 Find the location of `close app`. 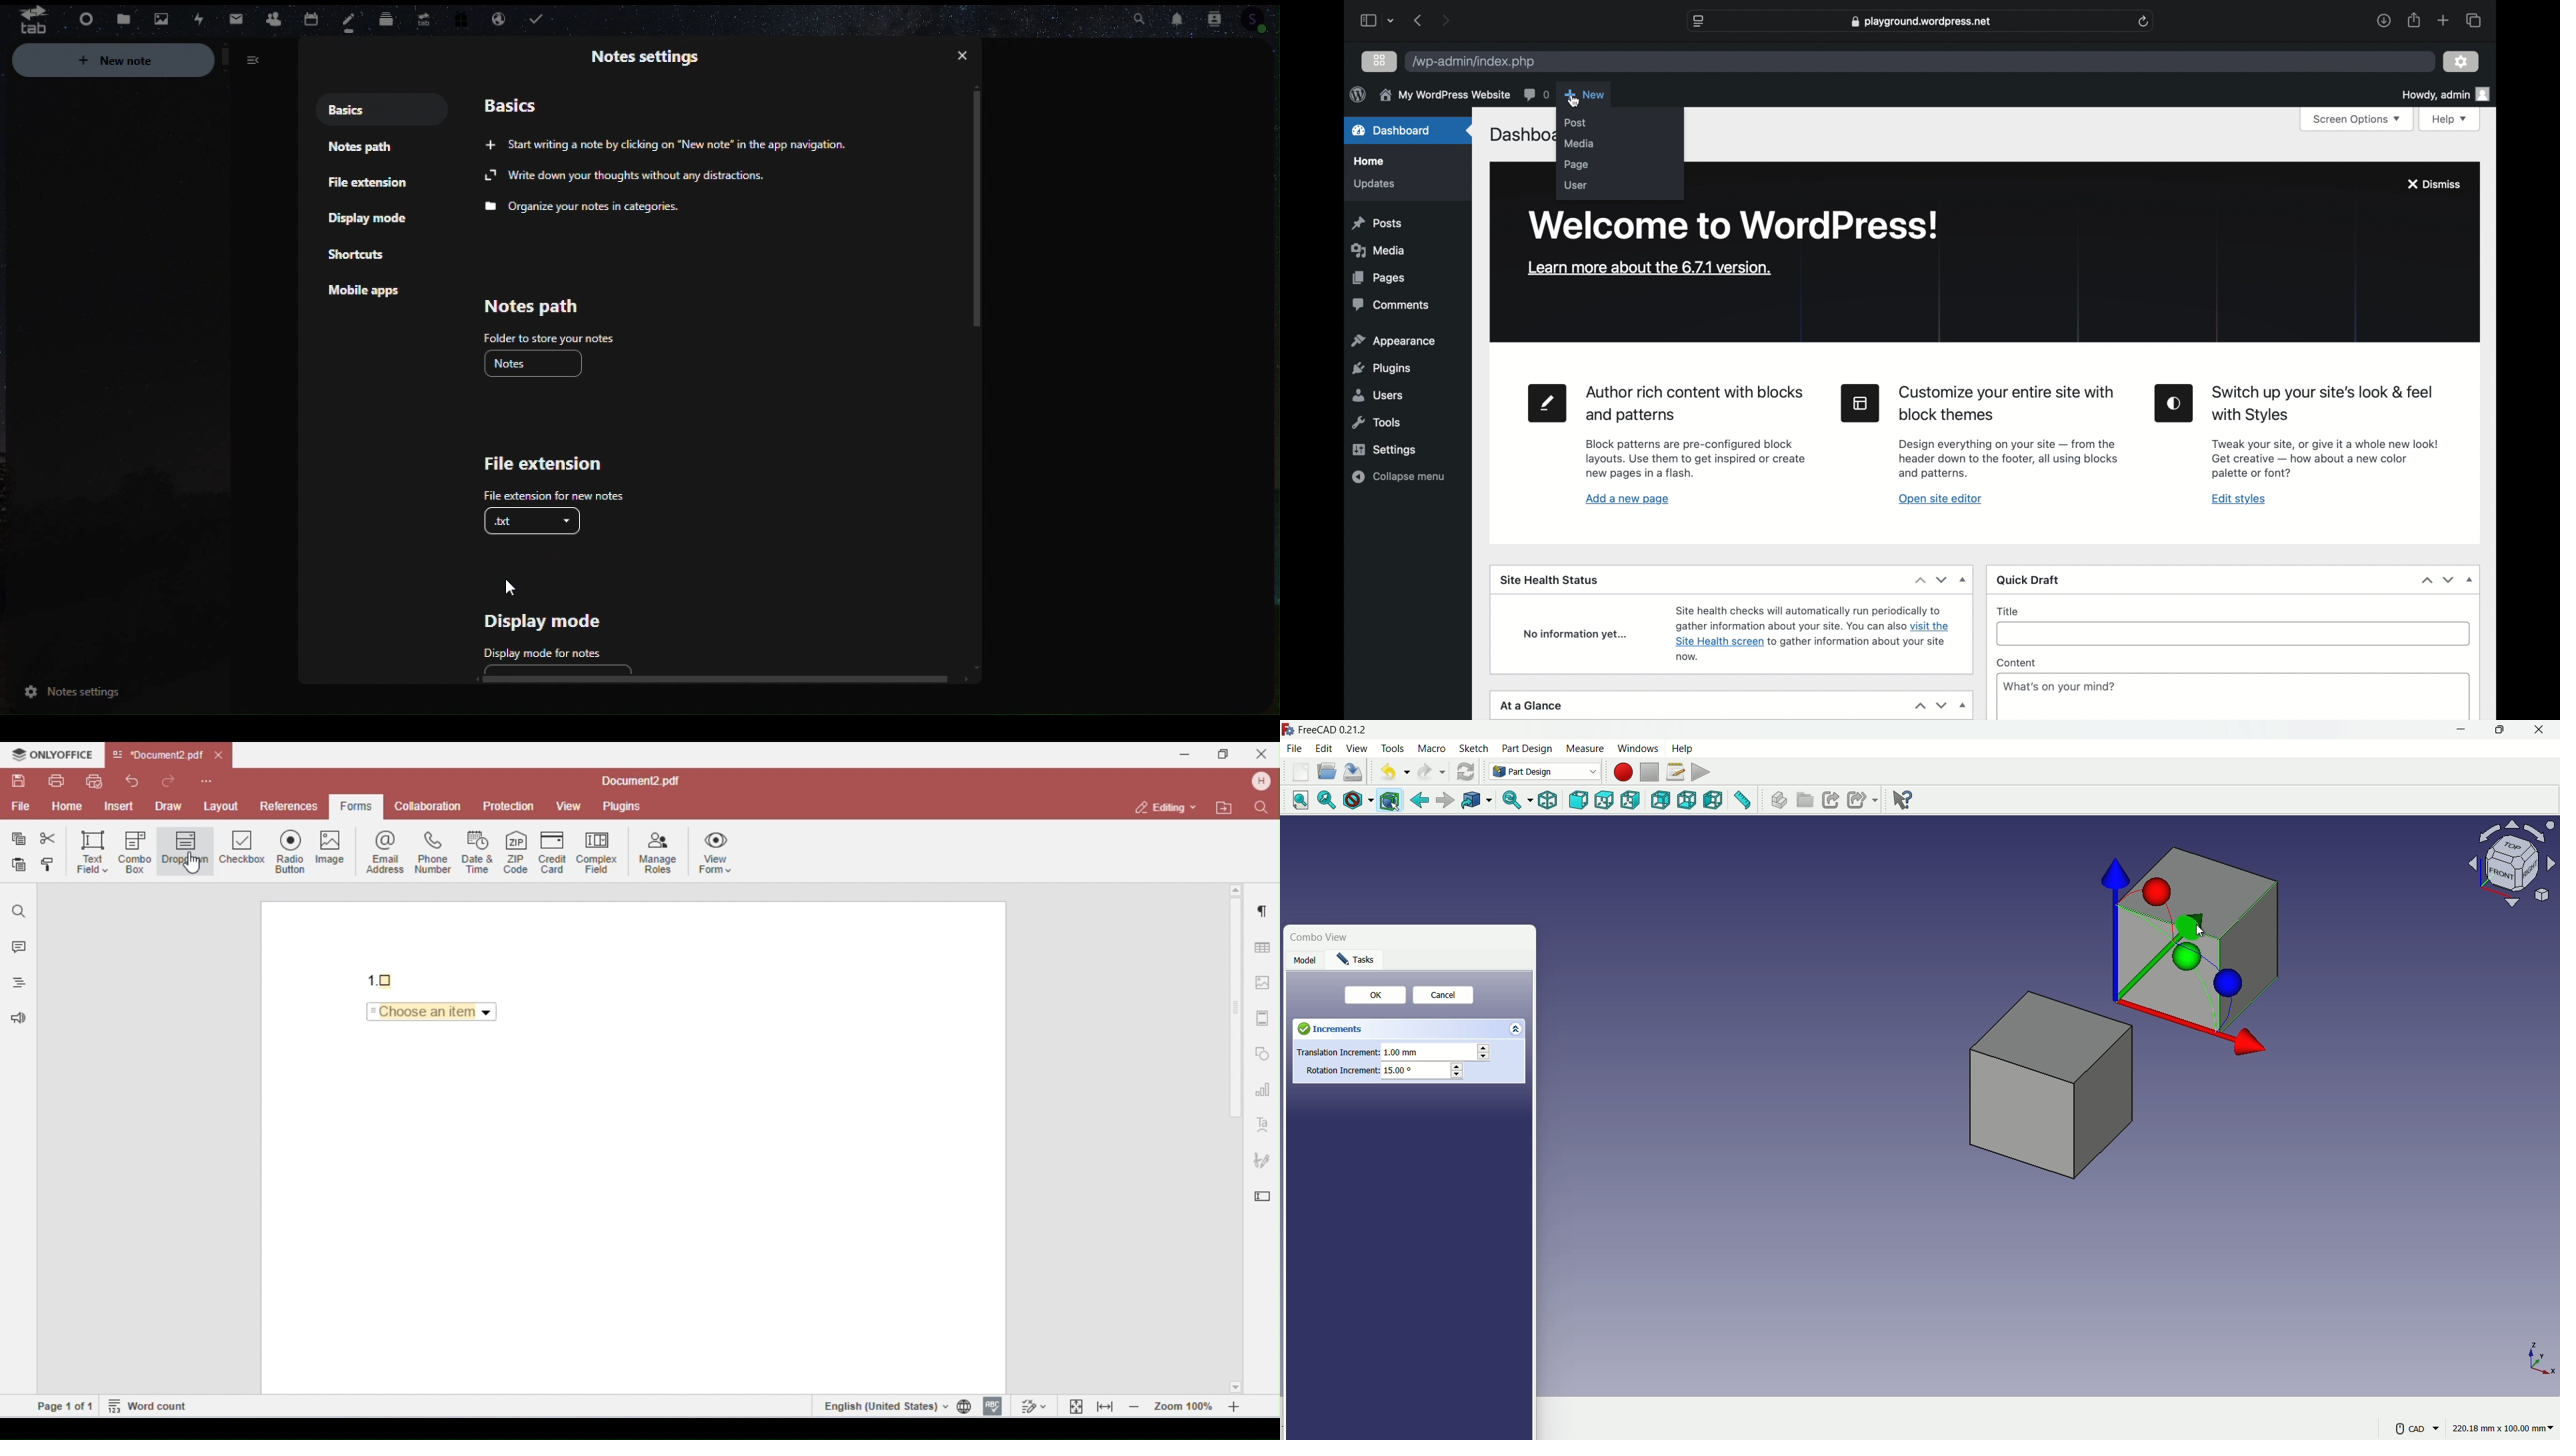

close app is located at coordinates (2540, 730).